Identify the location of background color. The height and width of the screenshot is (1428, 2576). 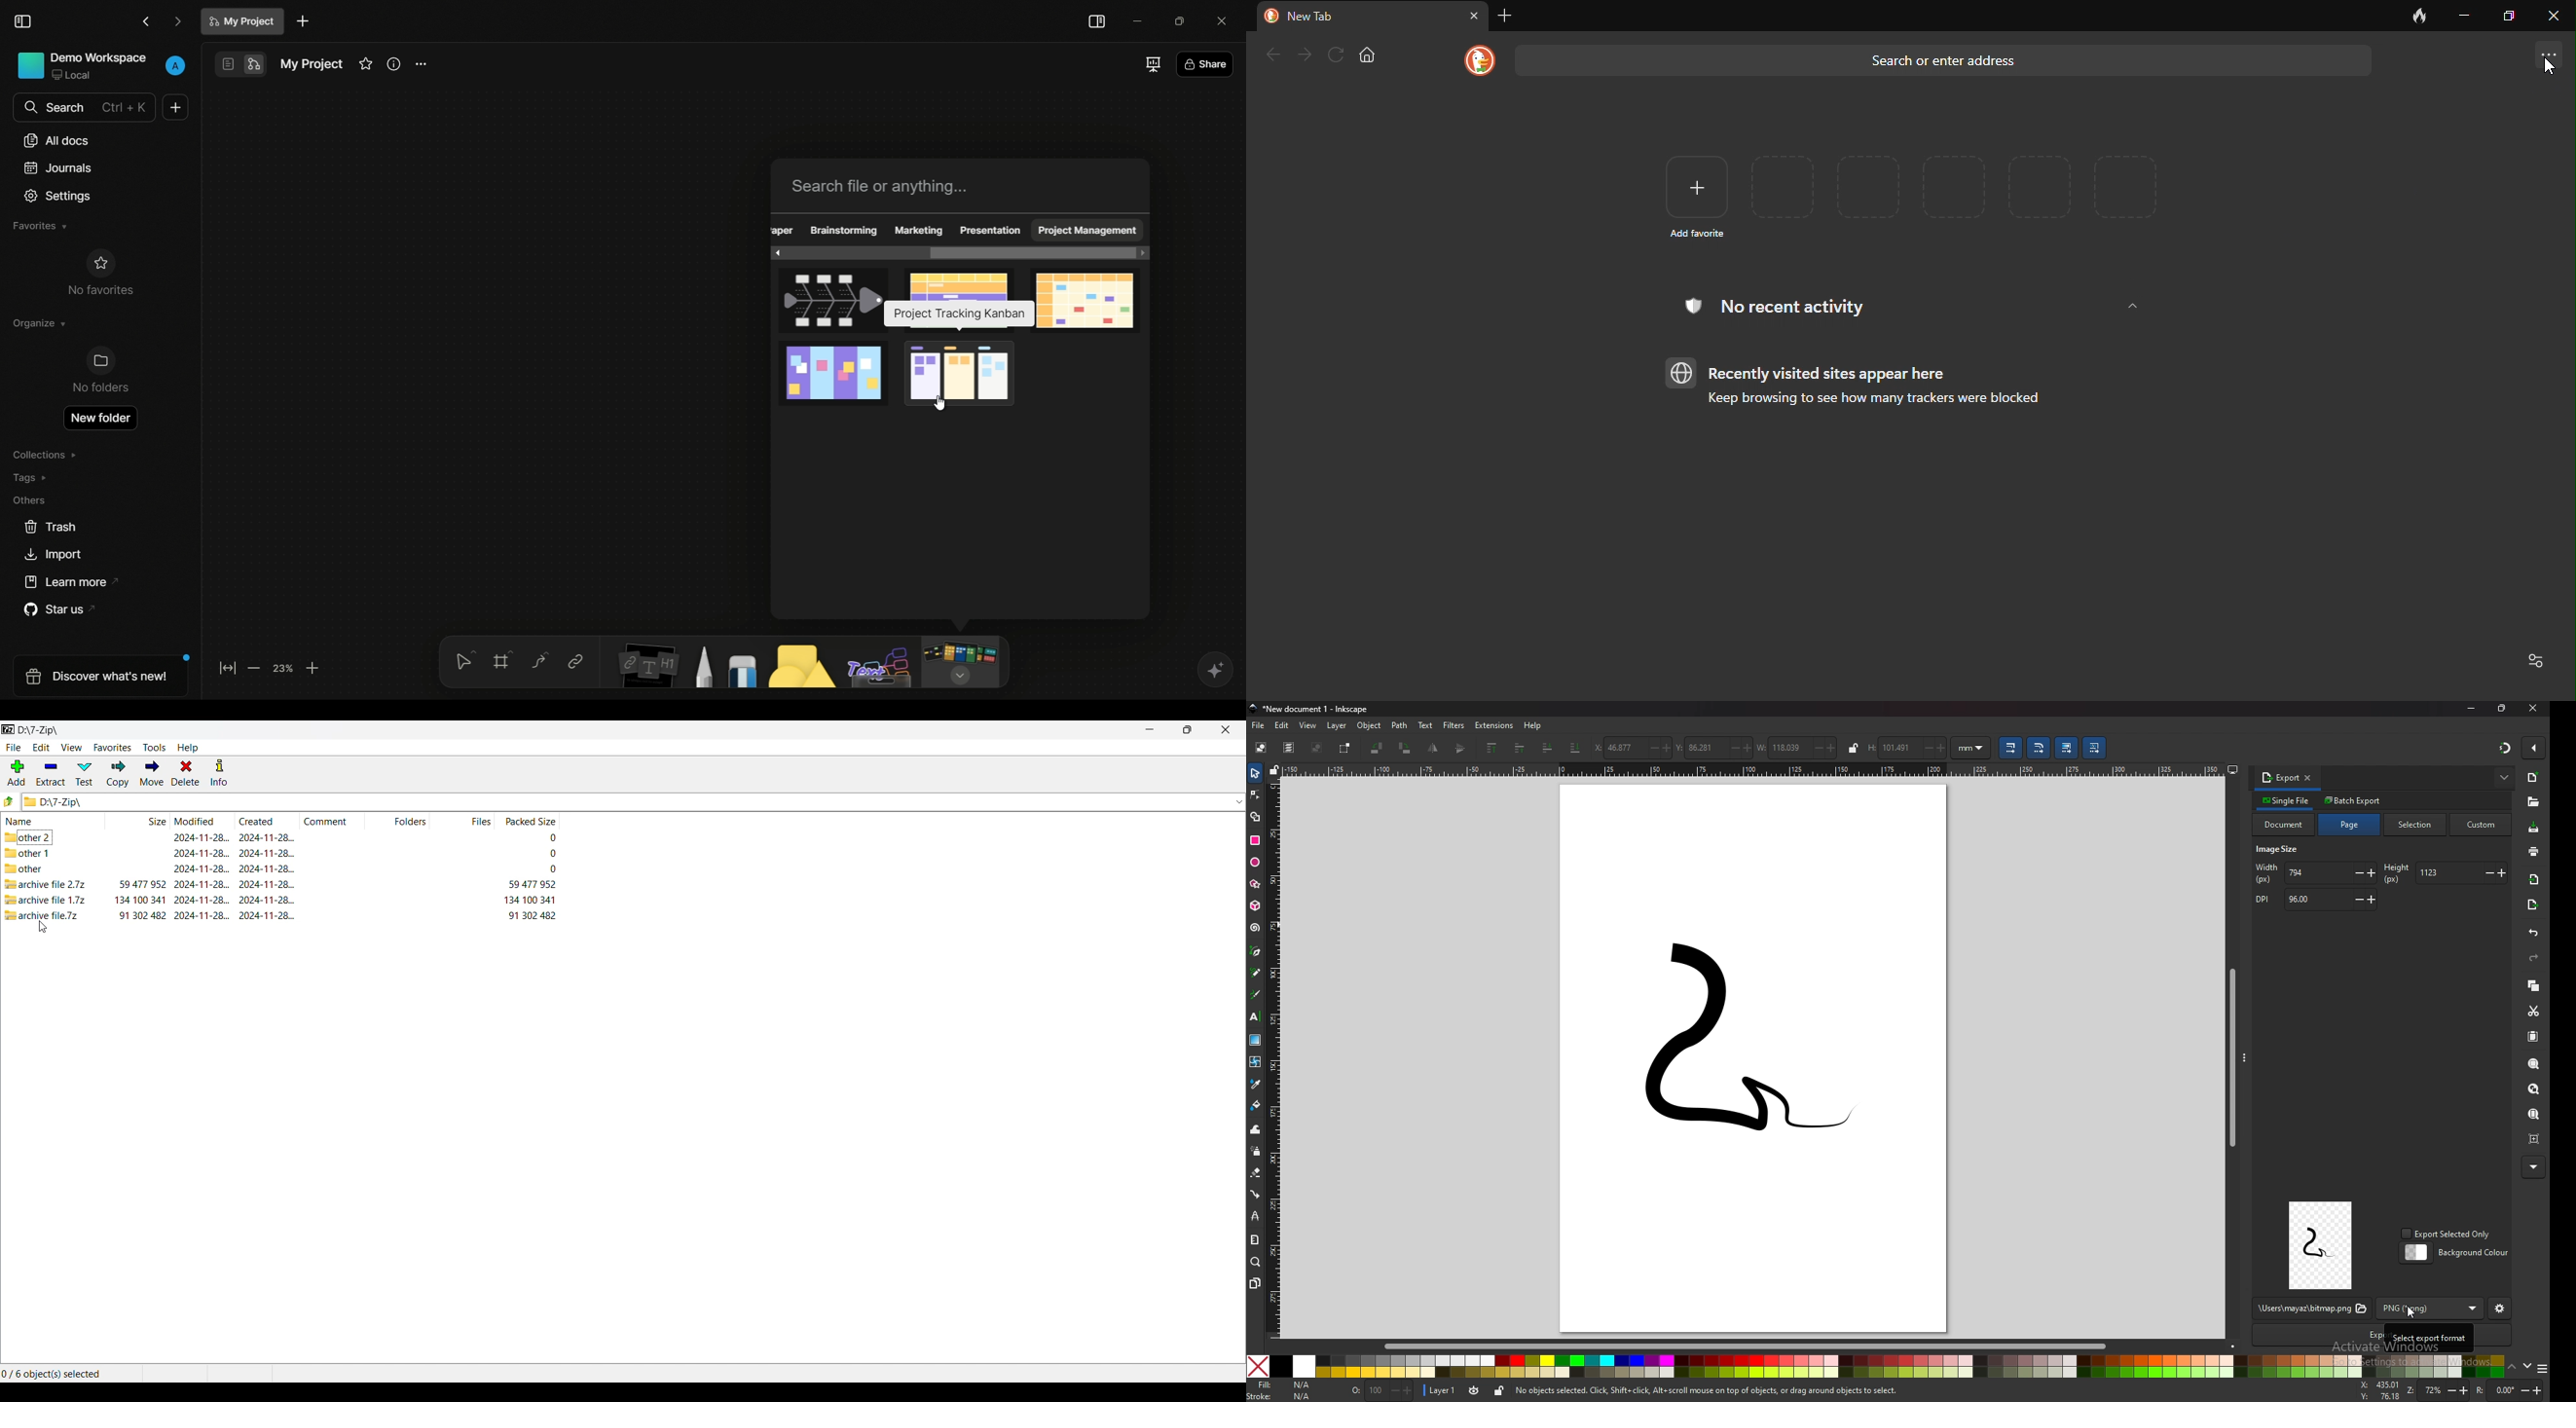
(2457, 1253).